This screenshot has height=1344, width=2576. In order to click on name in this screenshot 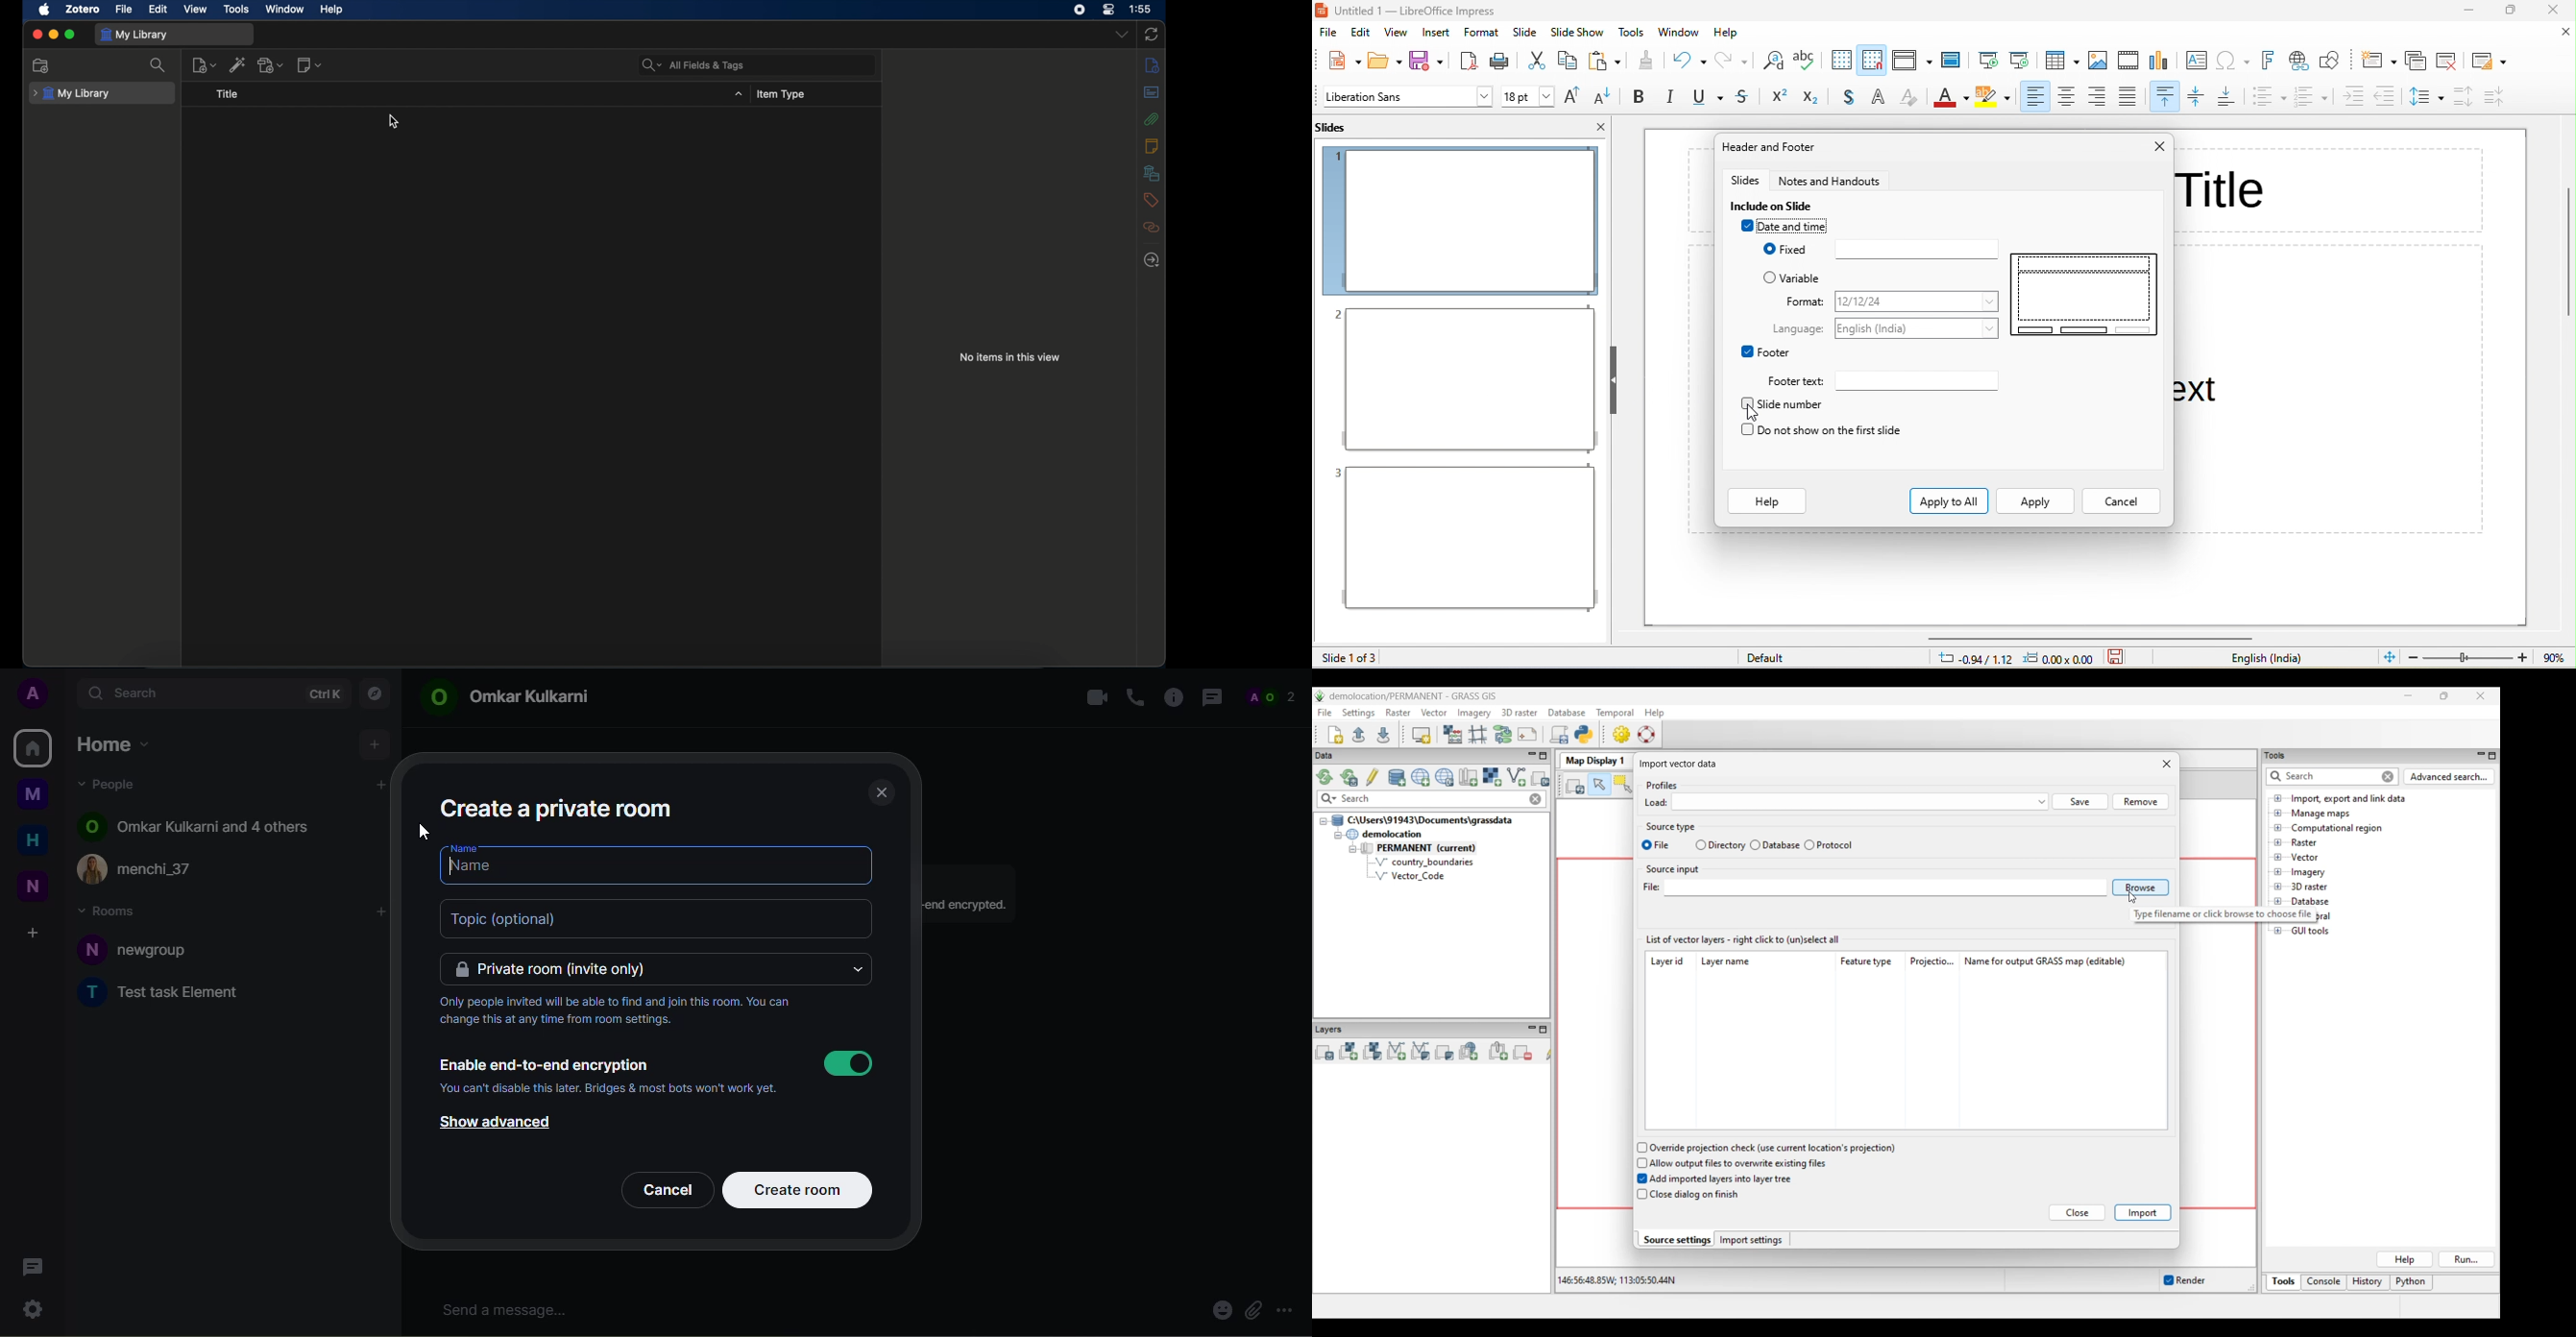, I will do `click(499, 868)`.